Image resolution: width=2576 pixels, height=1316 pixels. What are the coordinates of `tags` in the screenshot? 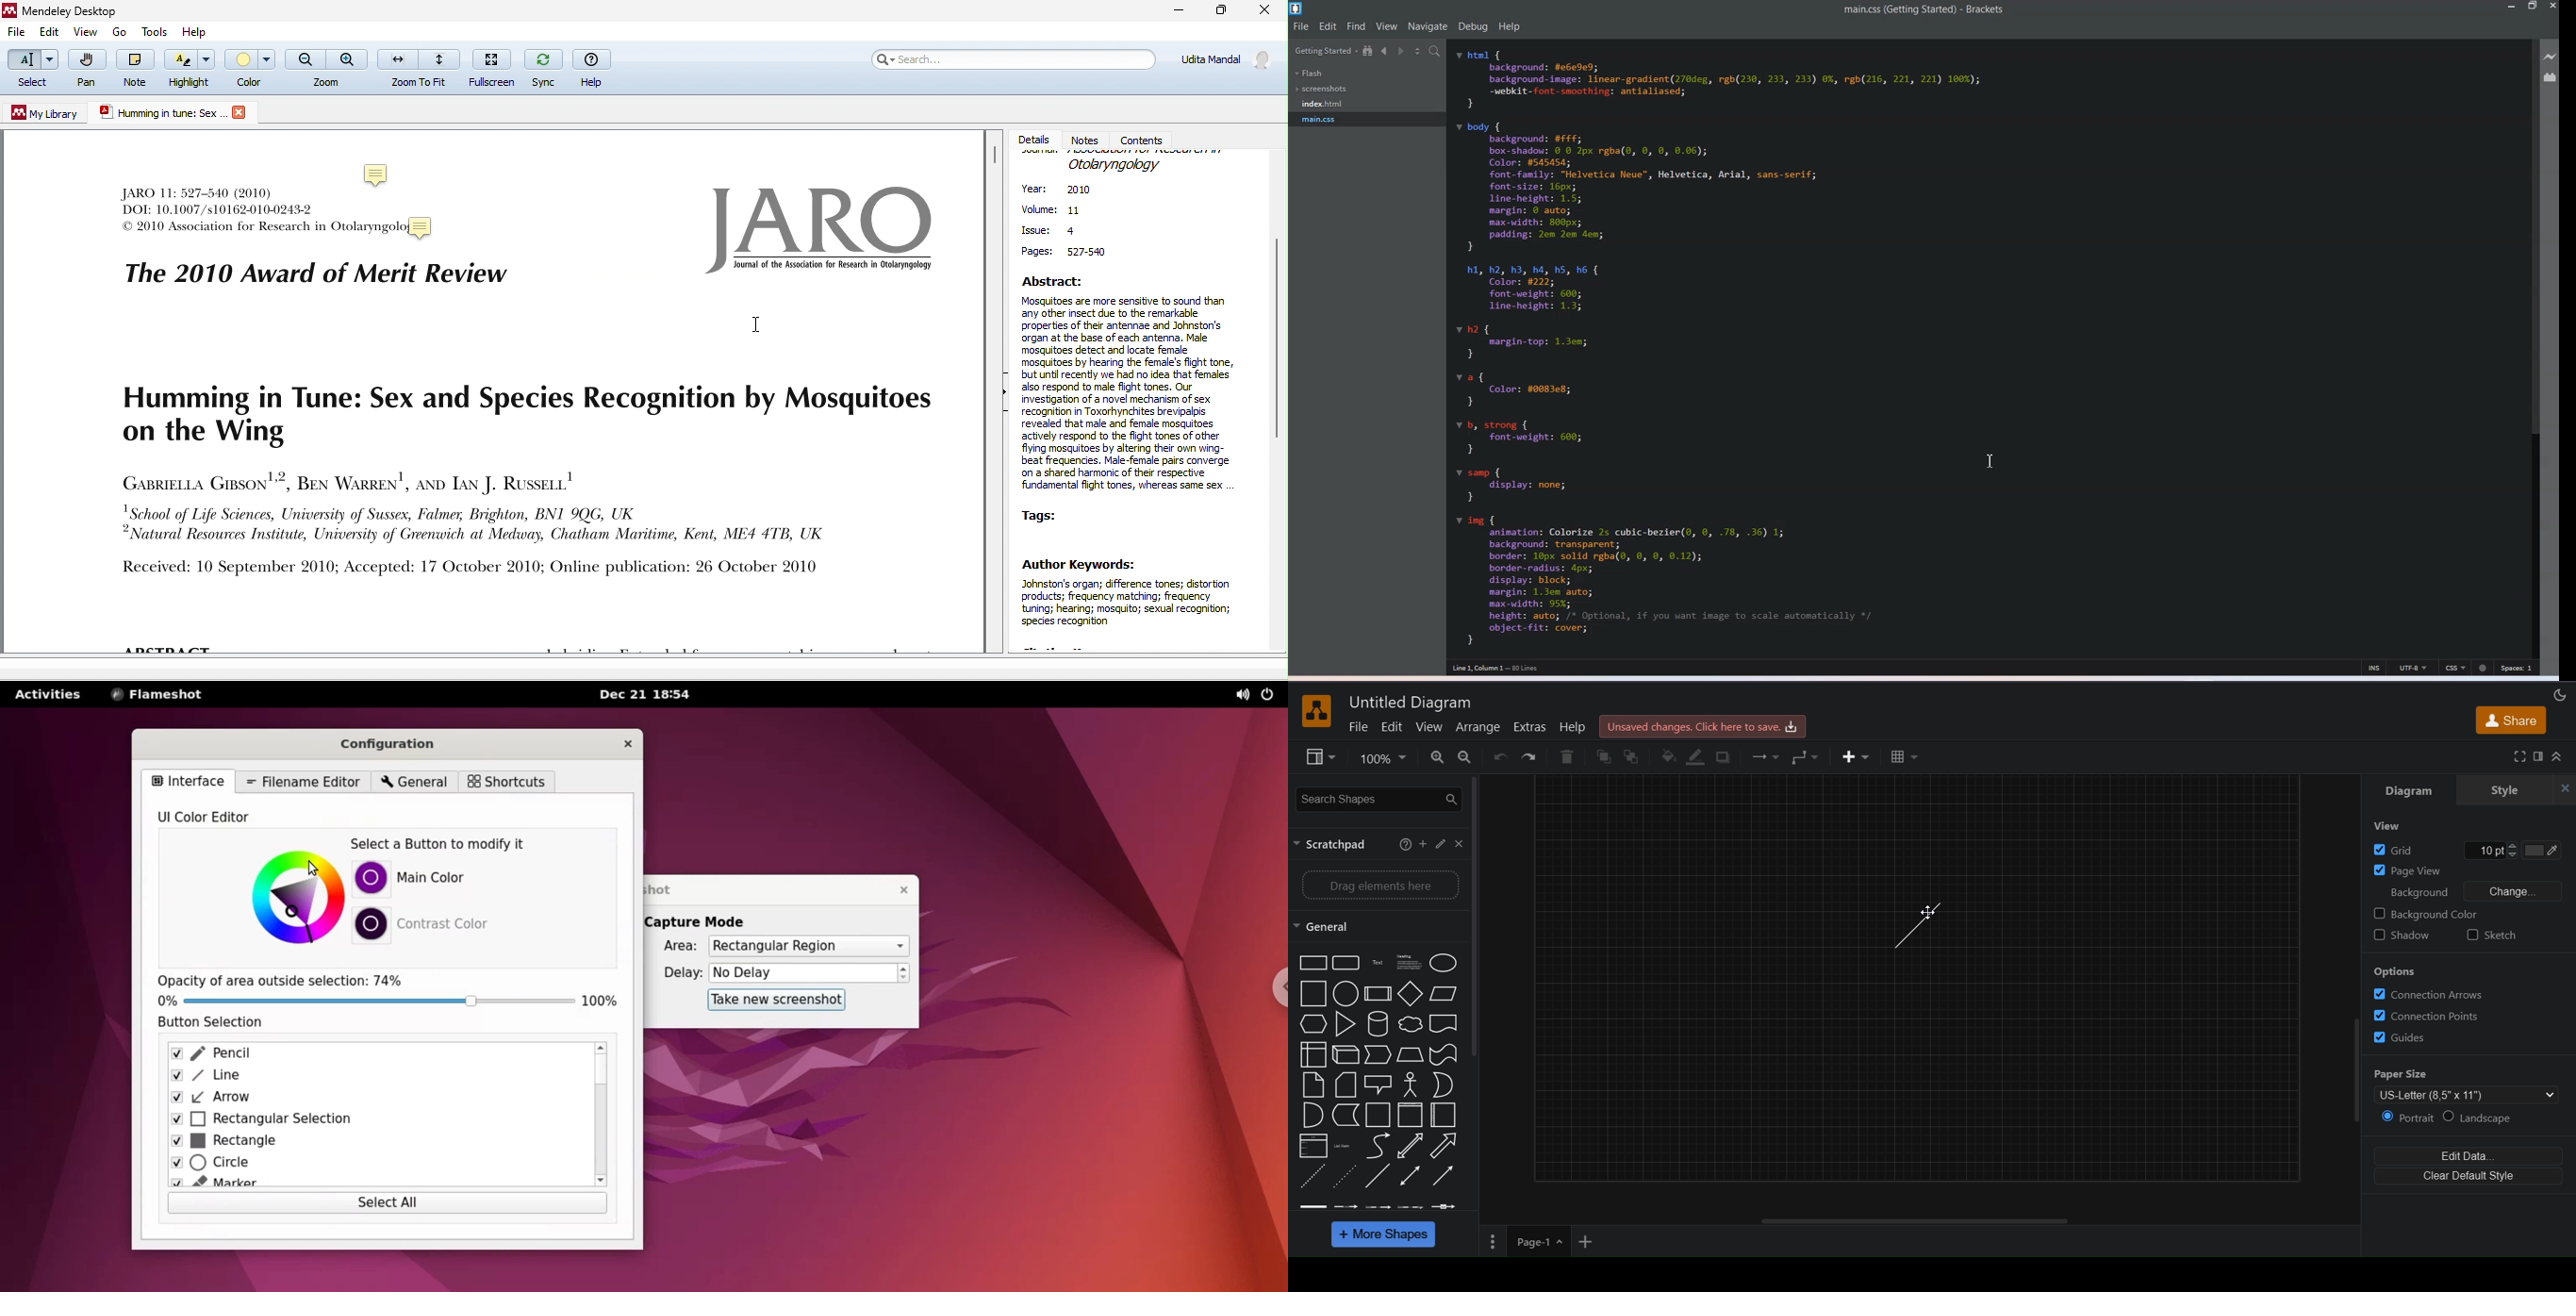 It's located at (1048, 515).